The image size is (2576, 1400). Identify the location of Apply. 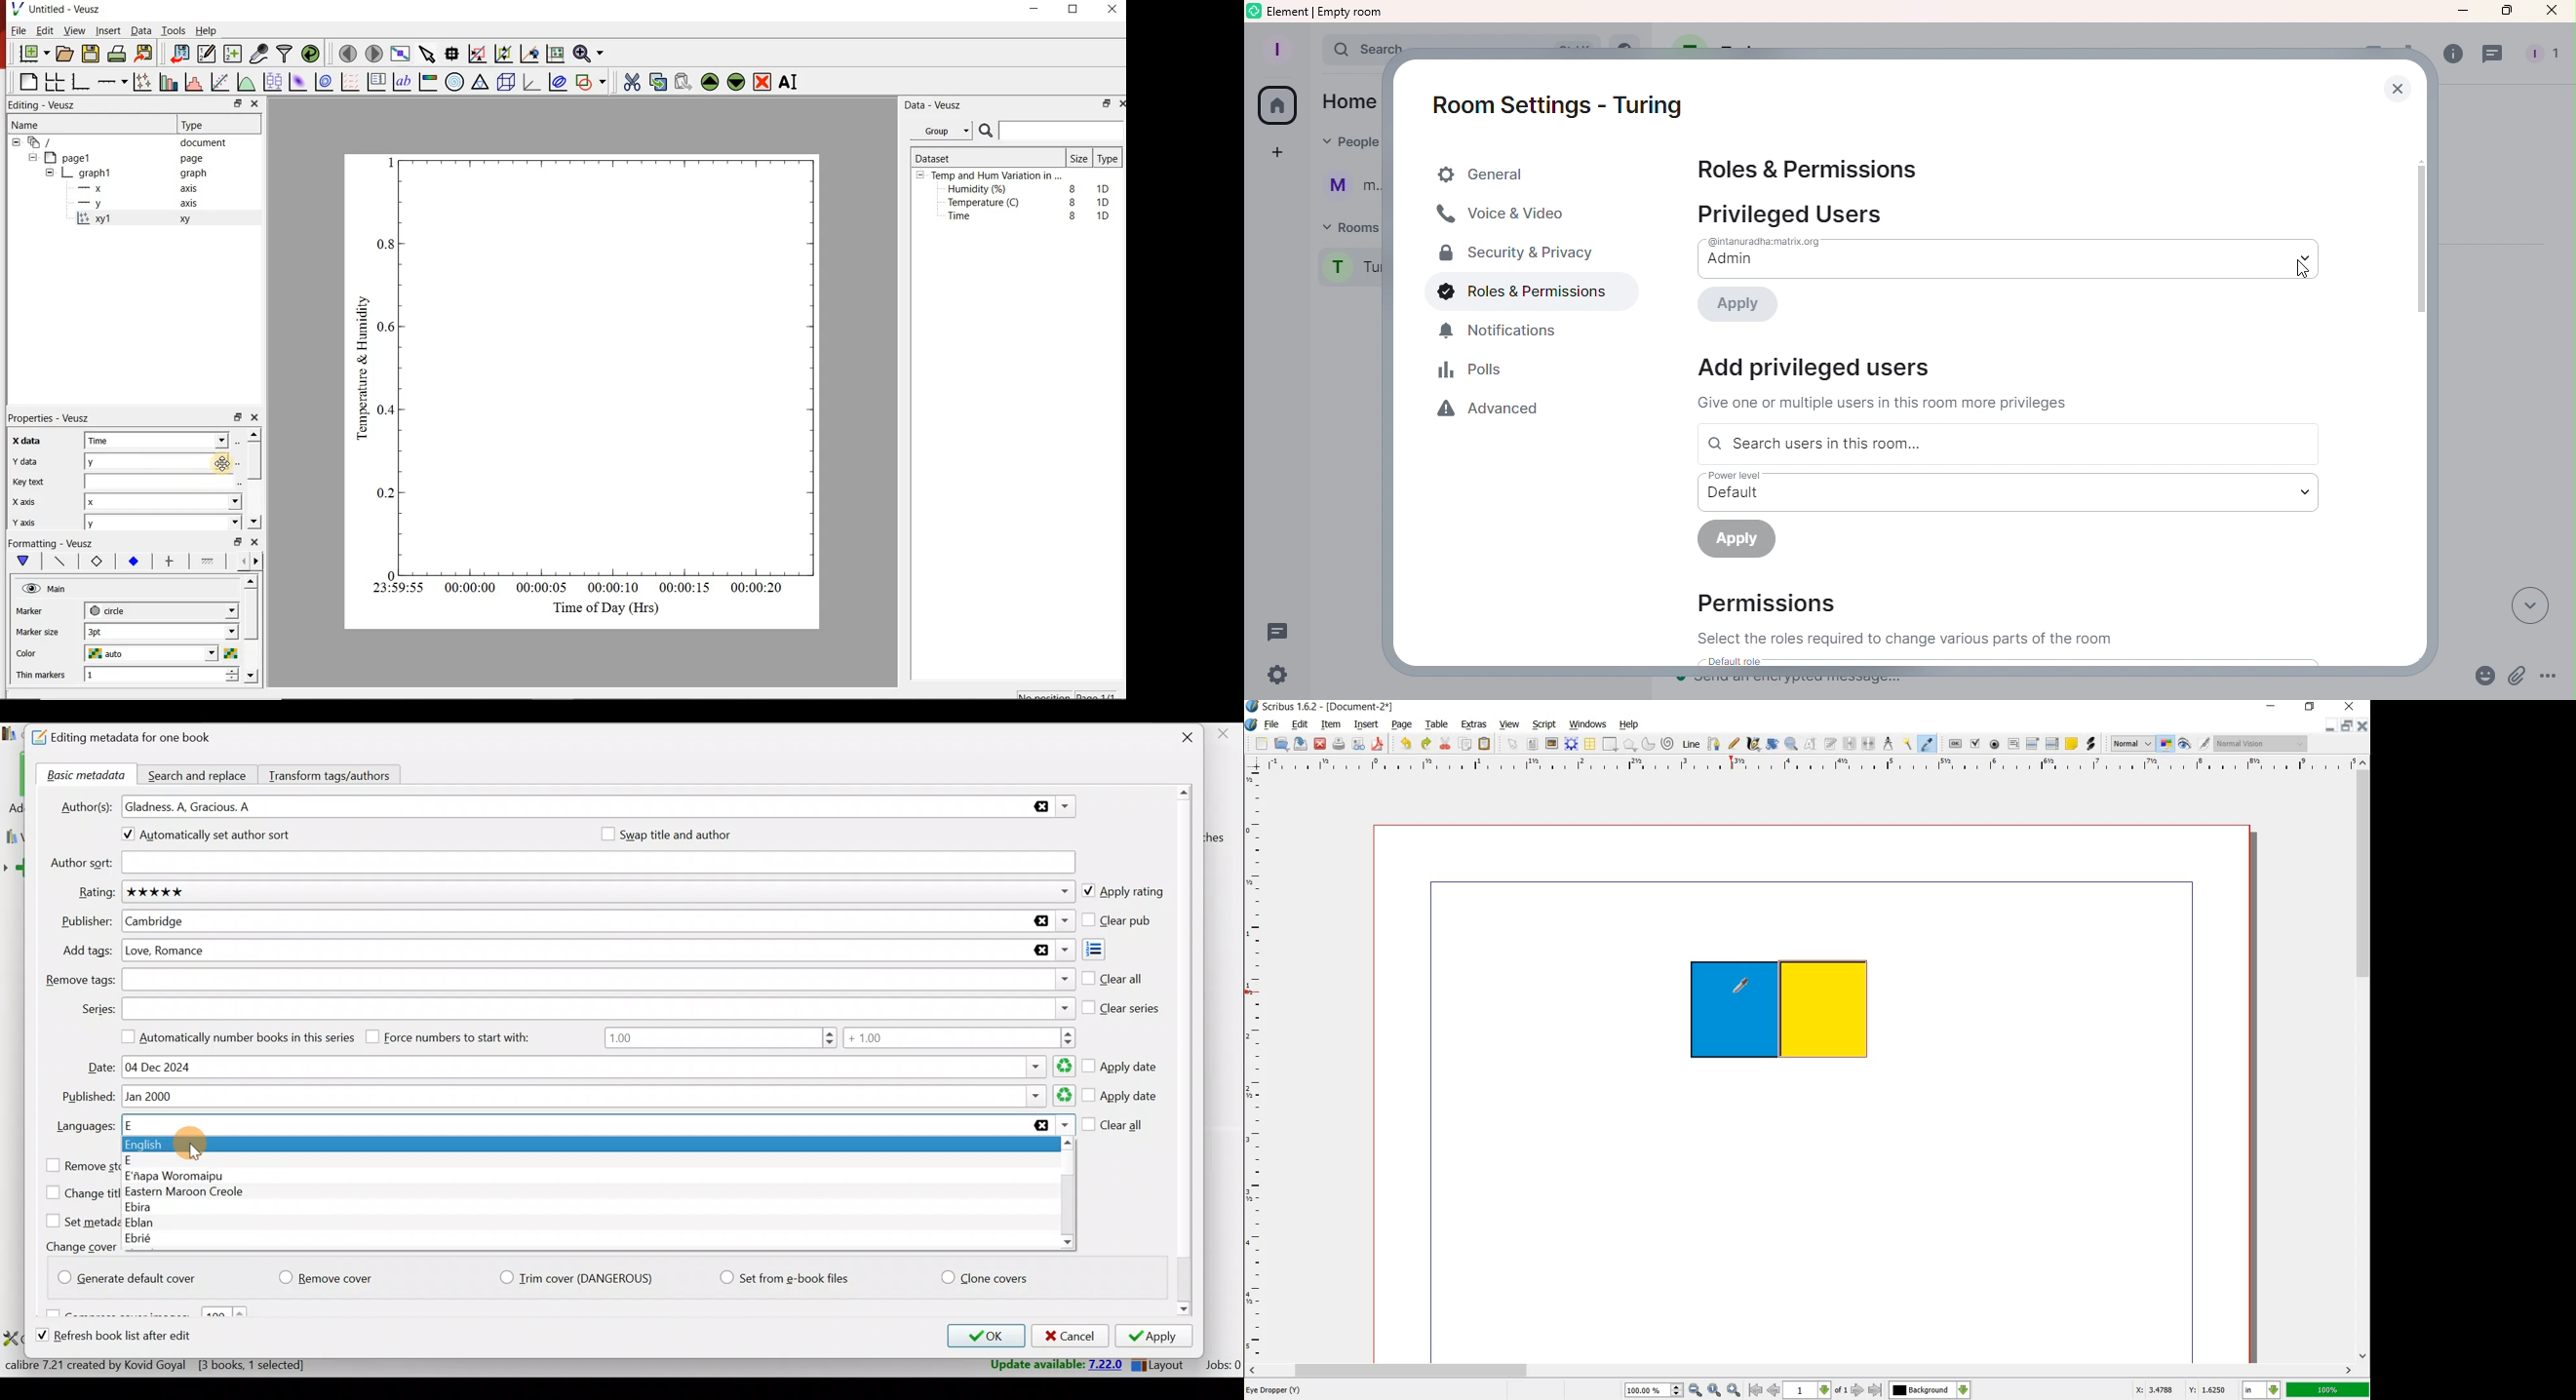
(1743, 542).